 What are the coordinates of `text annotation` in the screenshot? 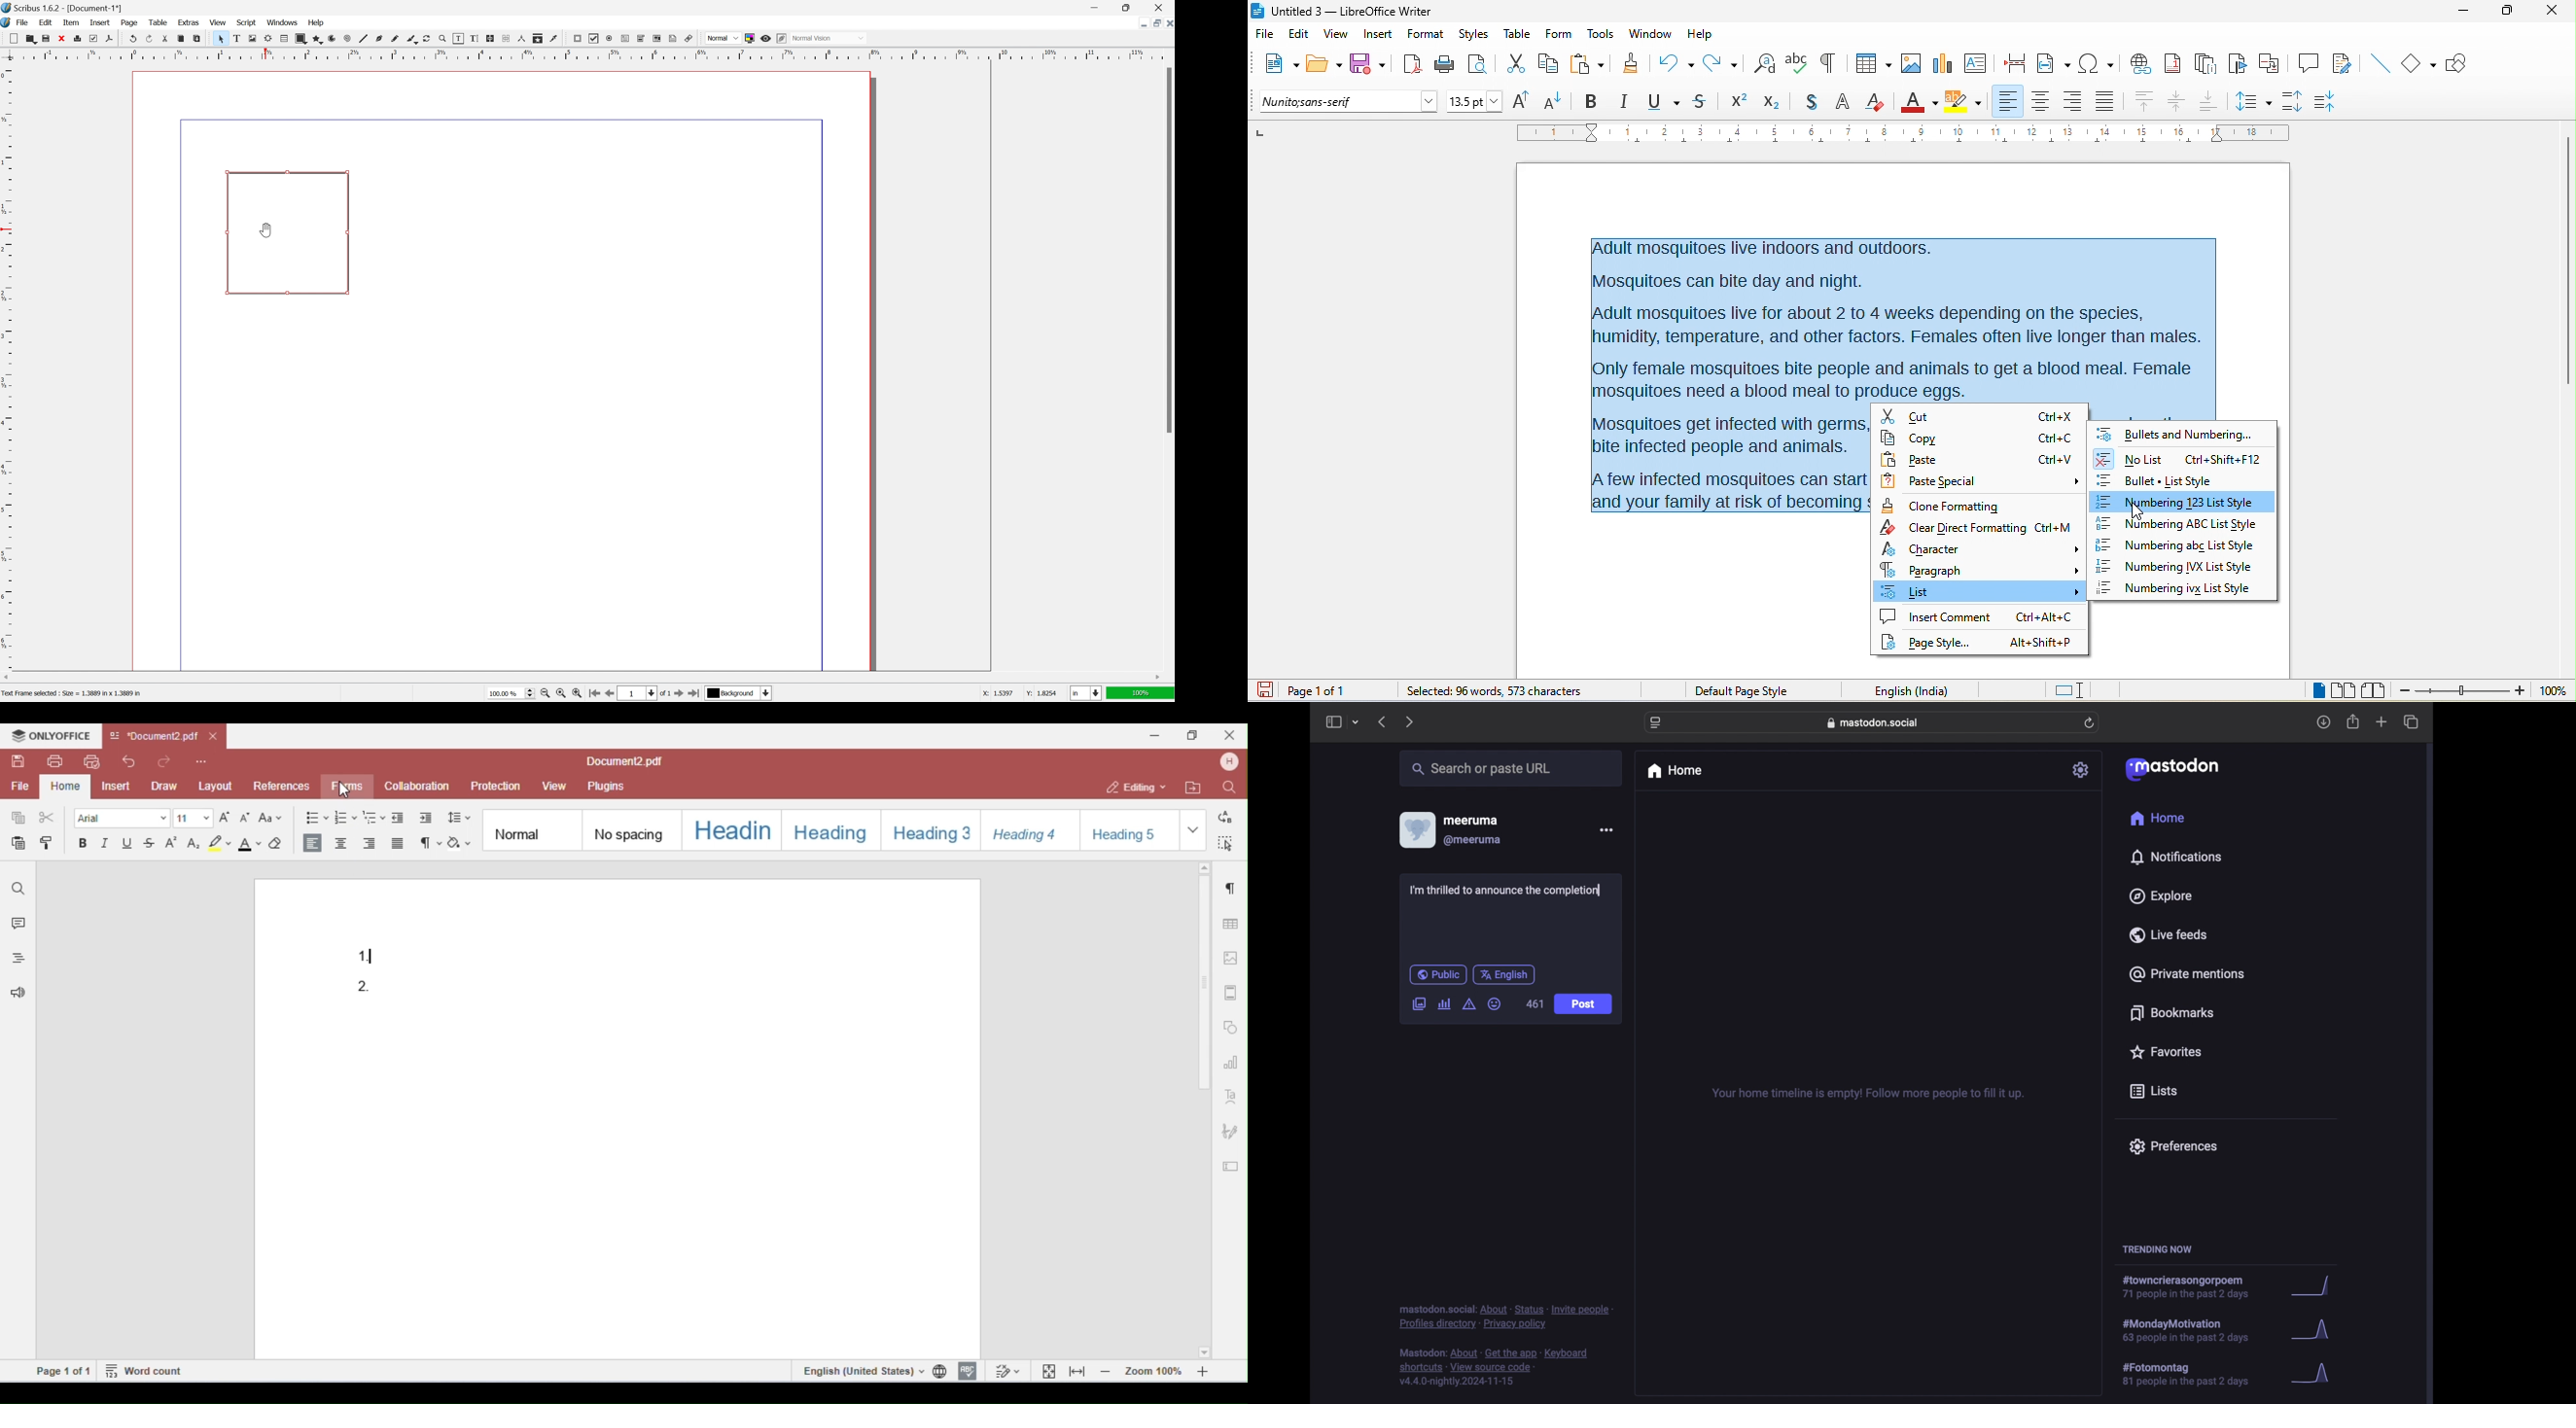 It's located at (674, 38).